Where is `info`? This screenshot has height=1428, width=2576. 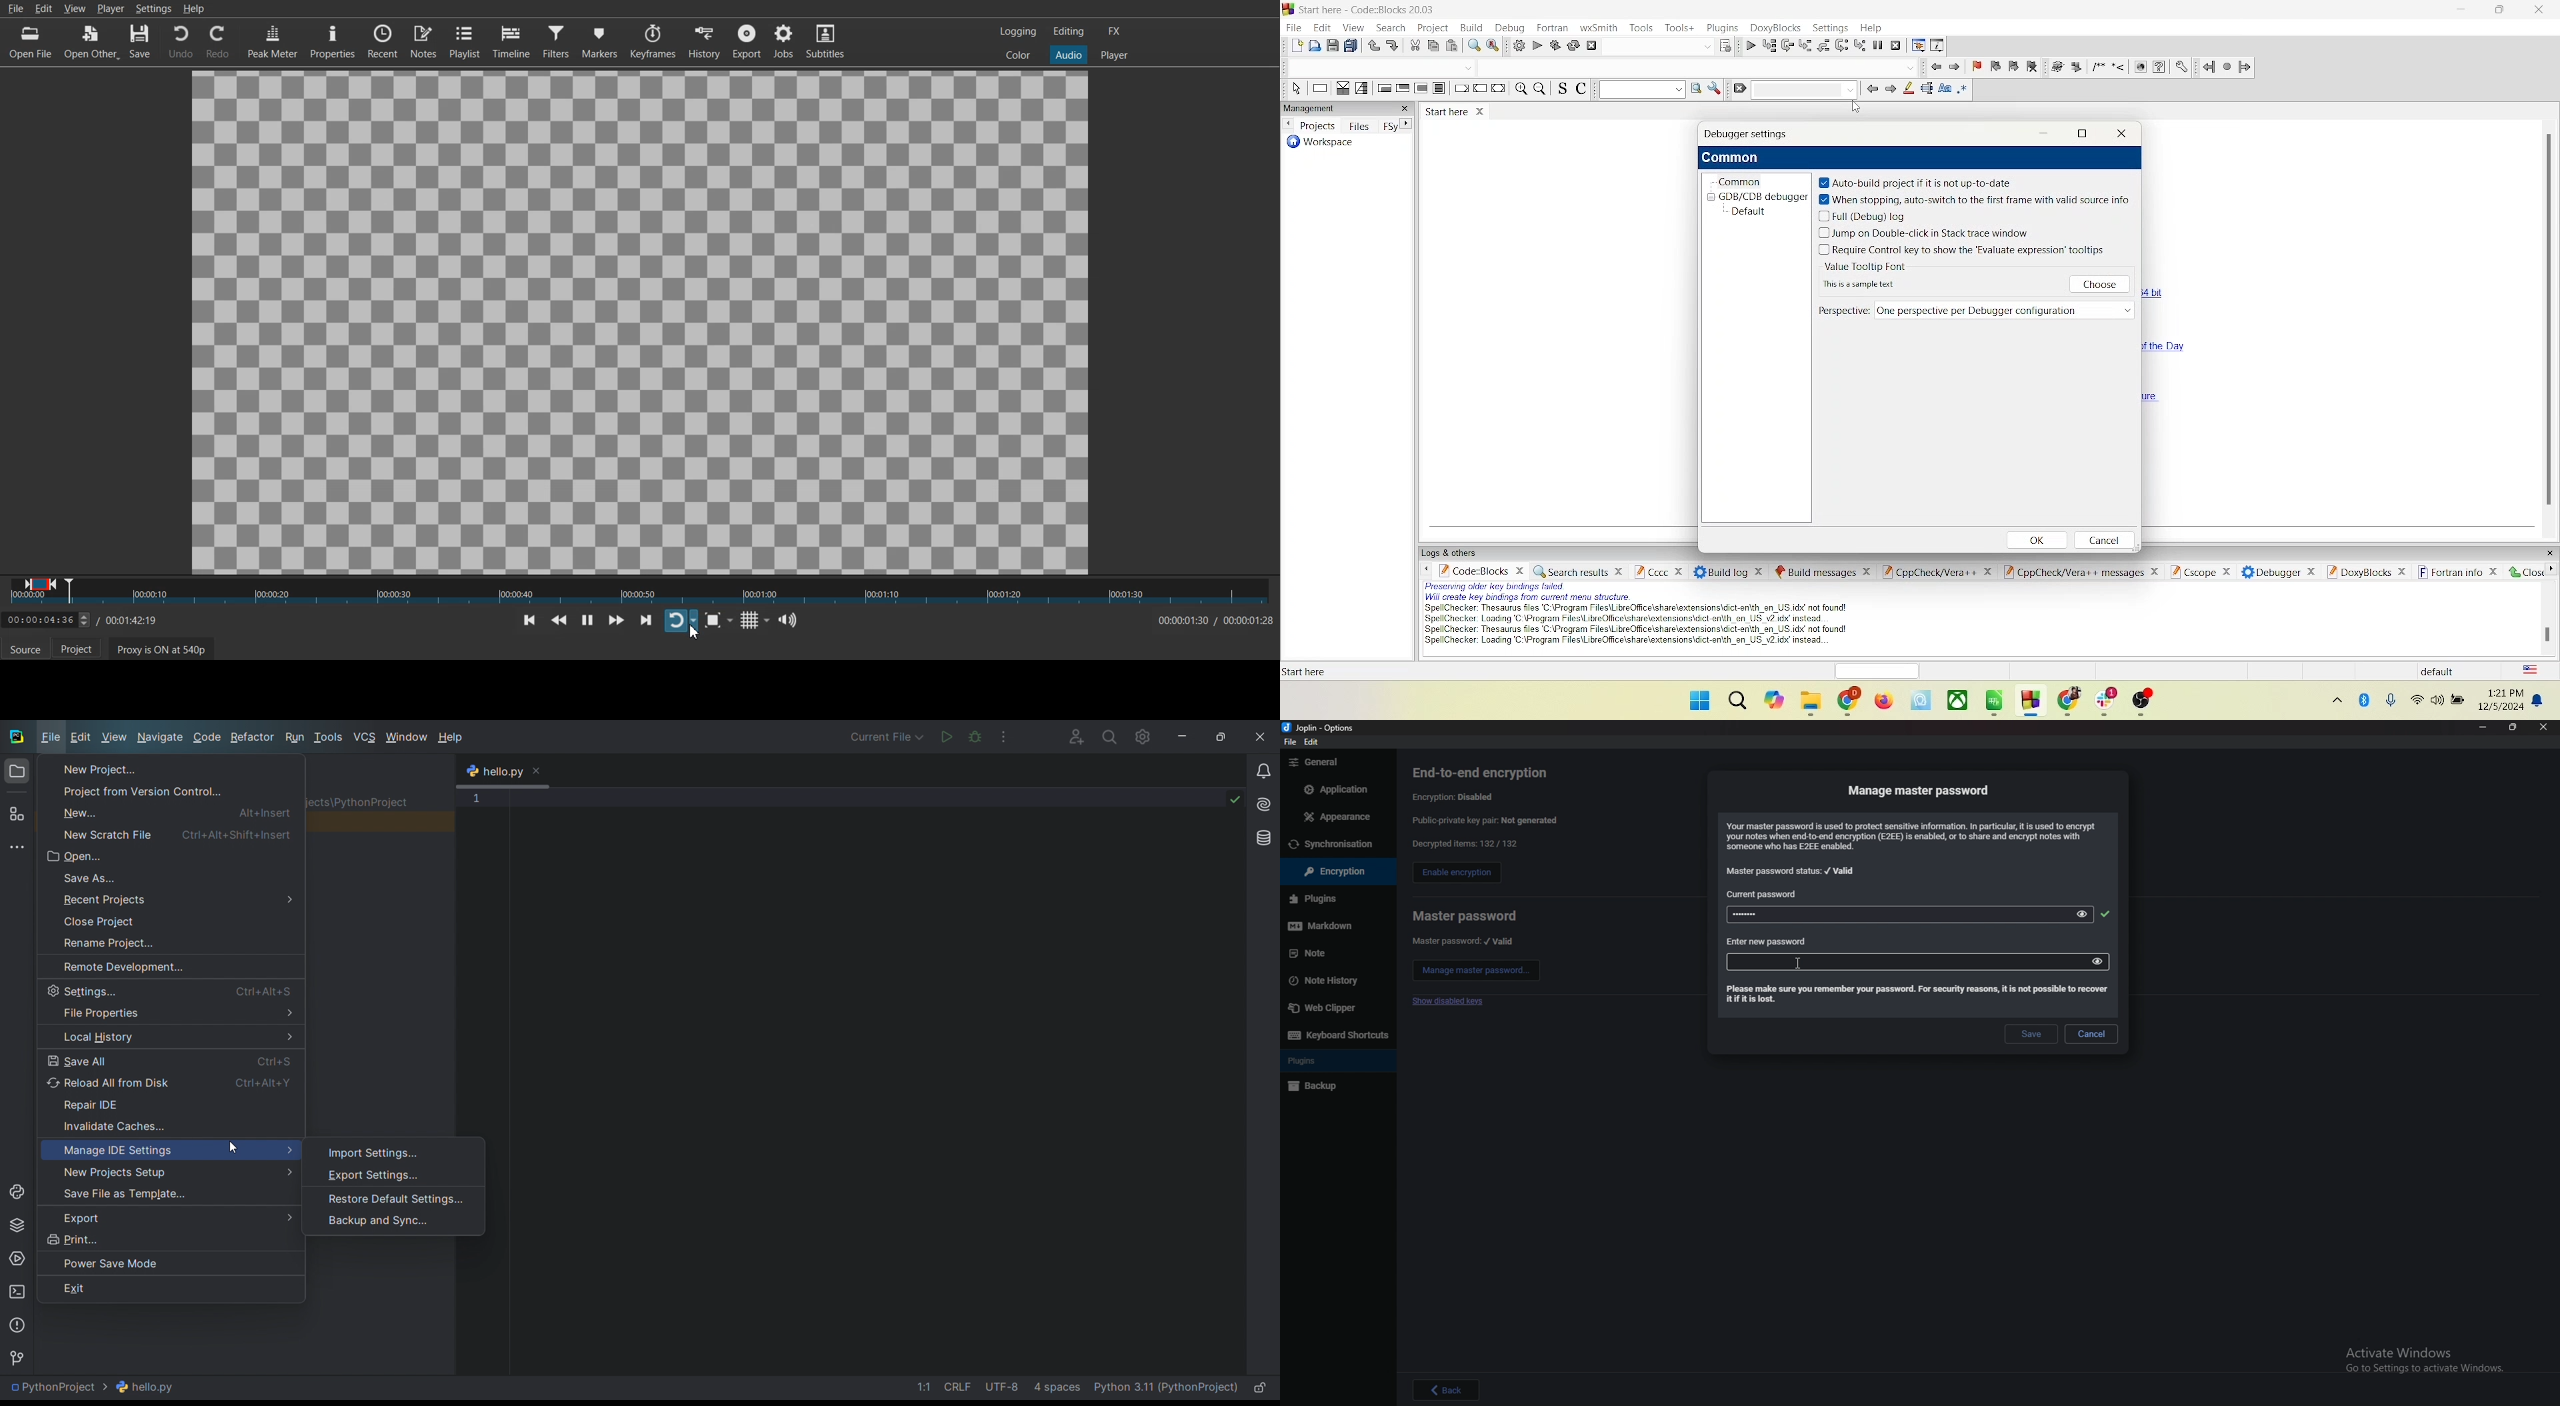 info is located at coordinates (1915, 995).